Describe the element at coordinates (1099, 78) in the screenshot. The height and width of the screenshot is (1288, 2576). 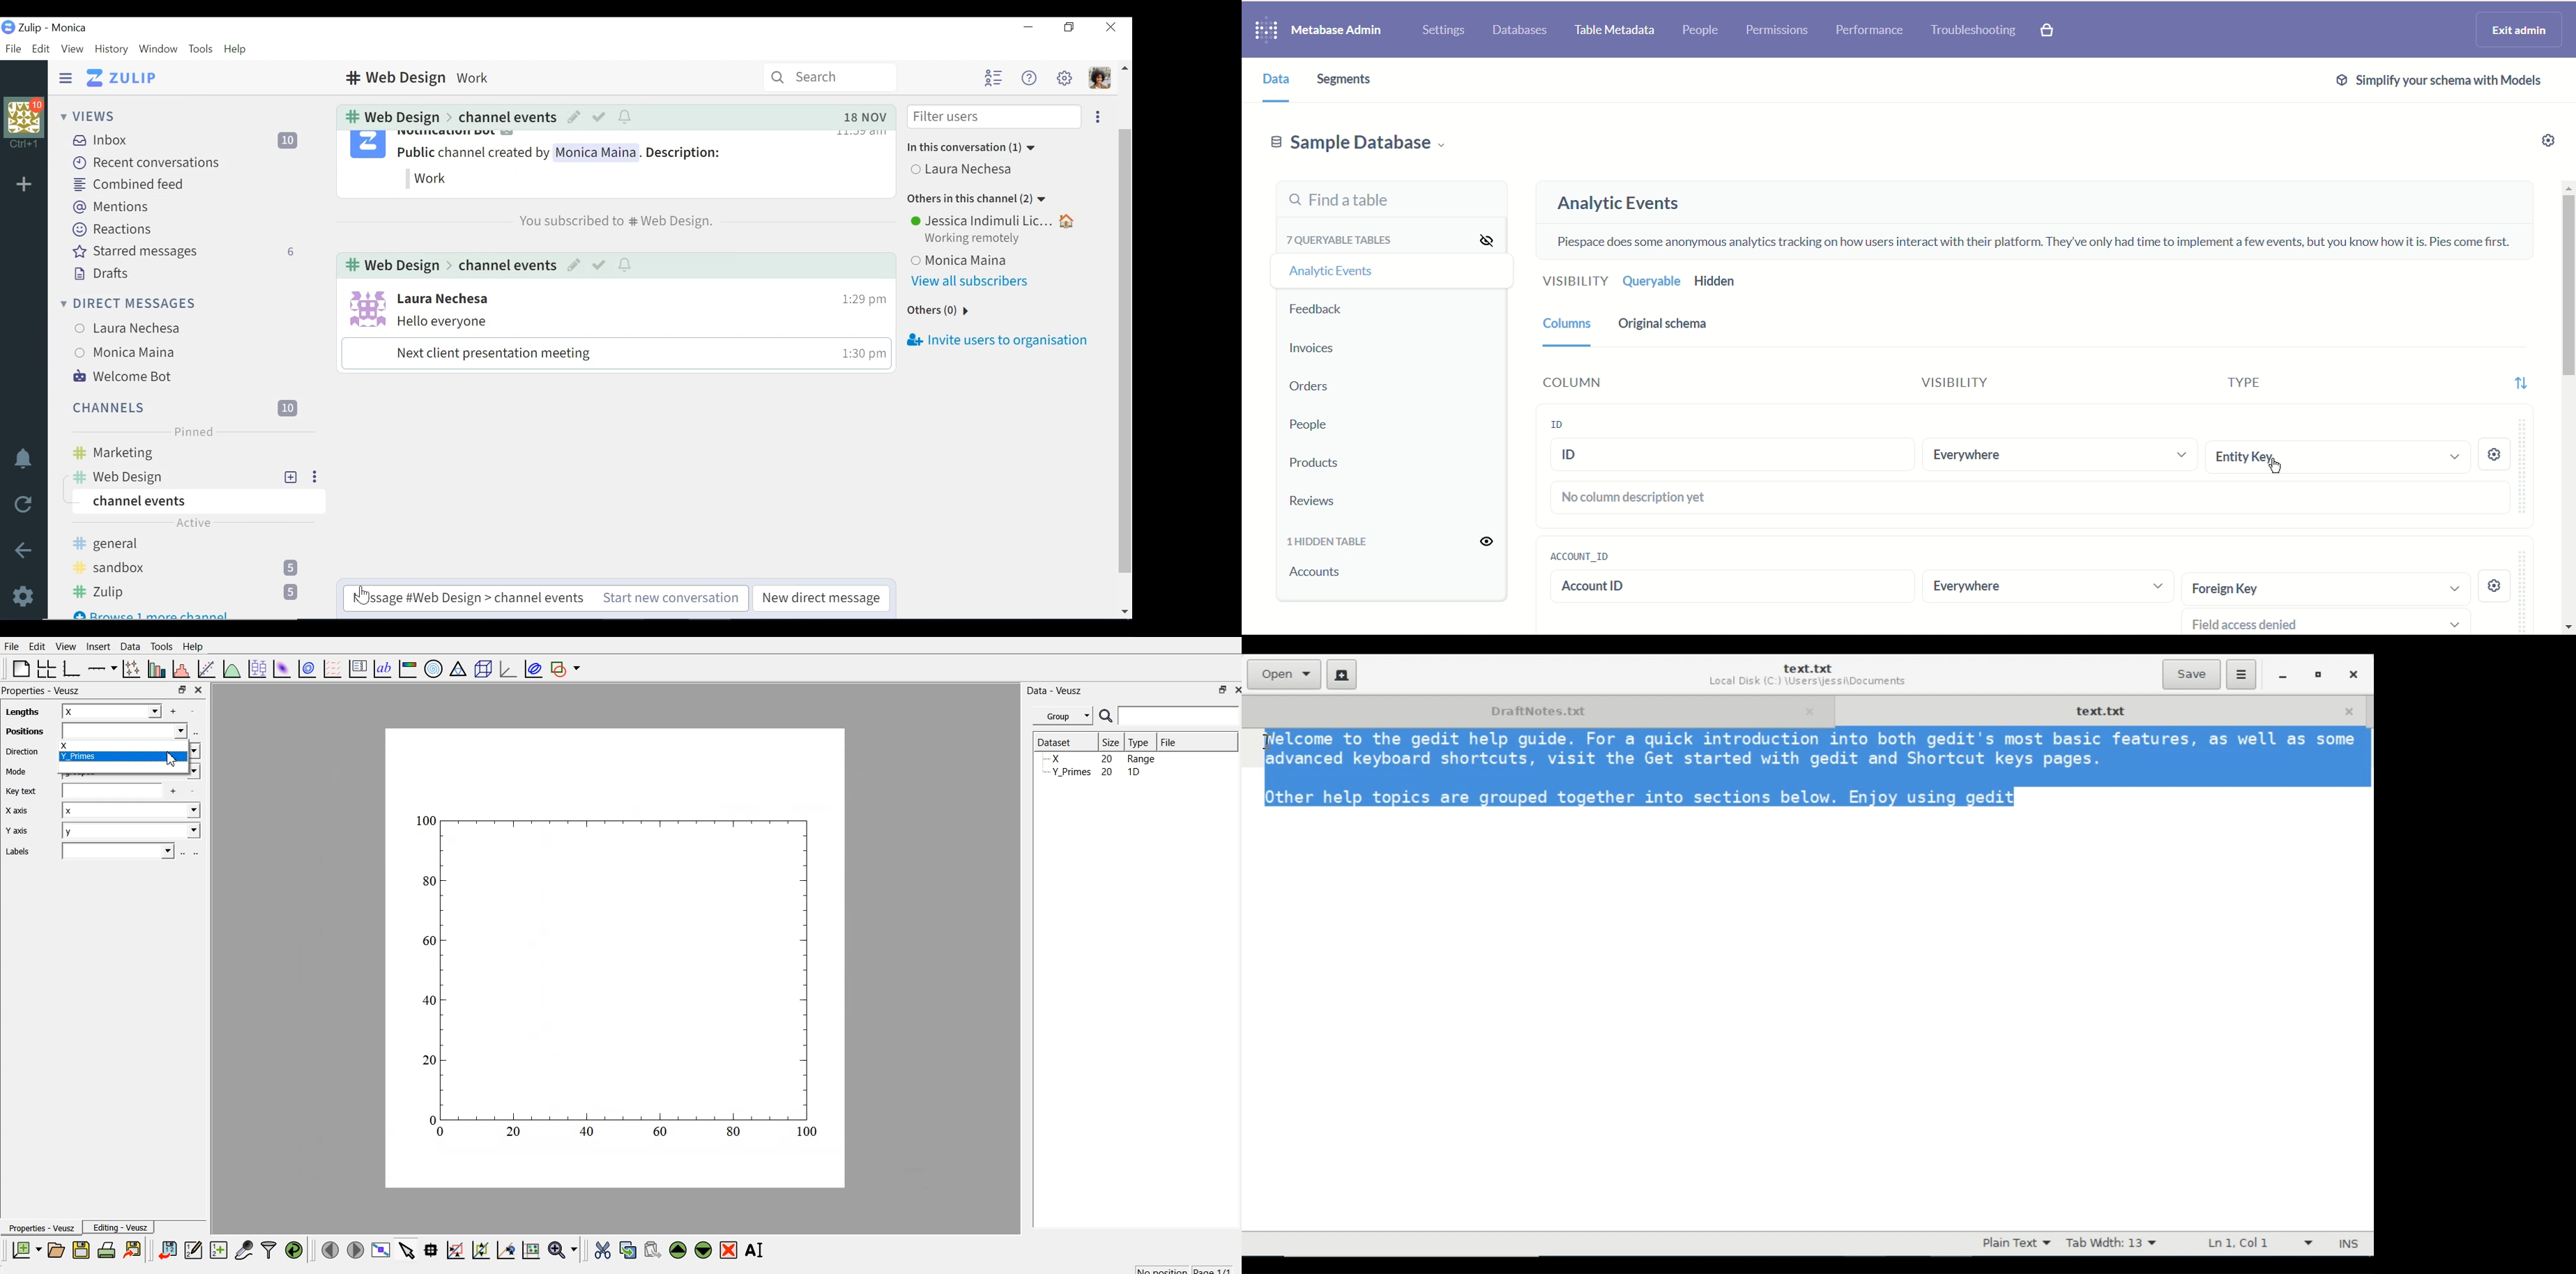
I see `Personal menu` at that location.